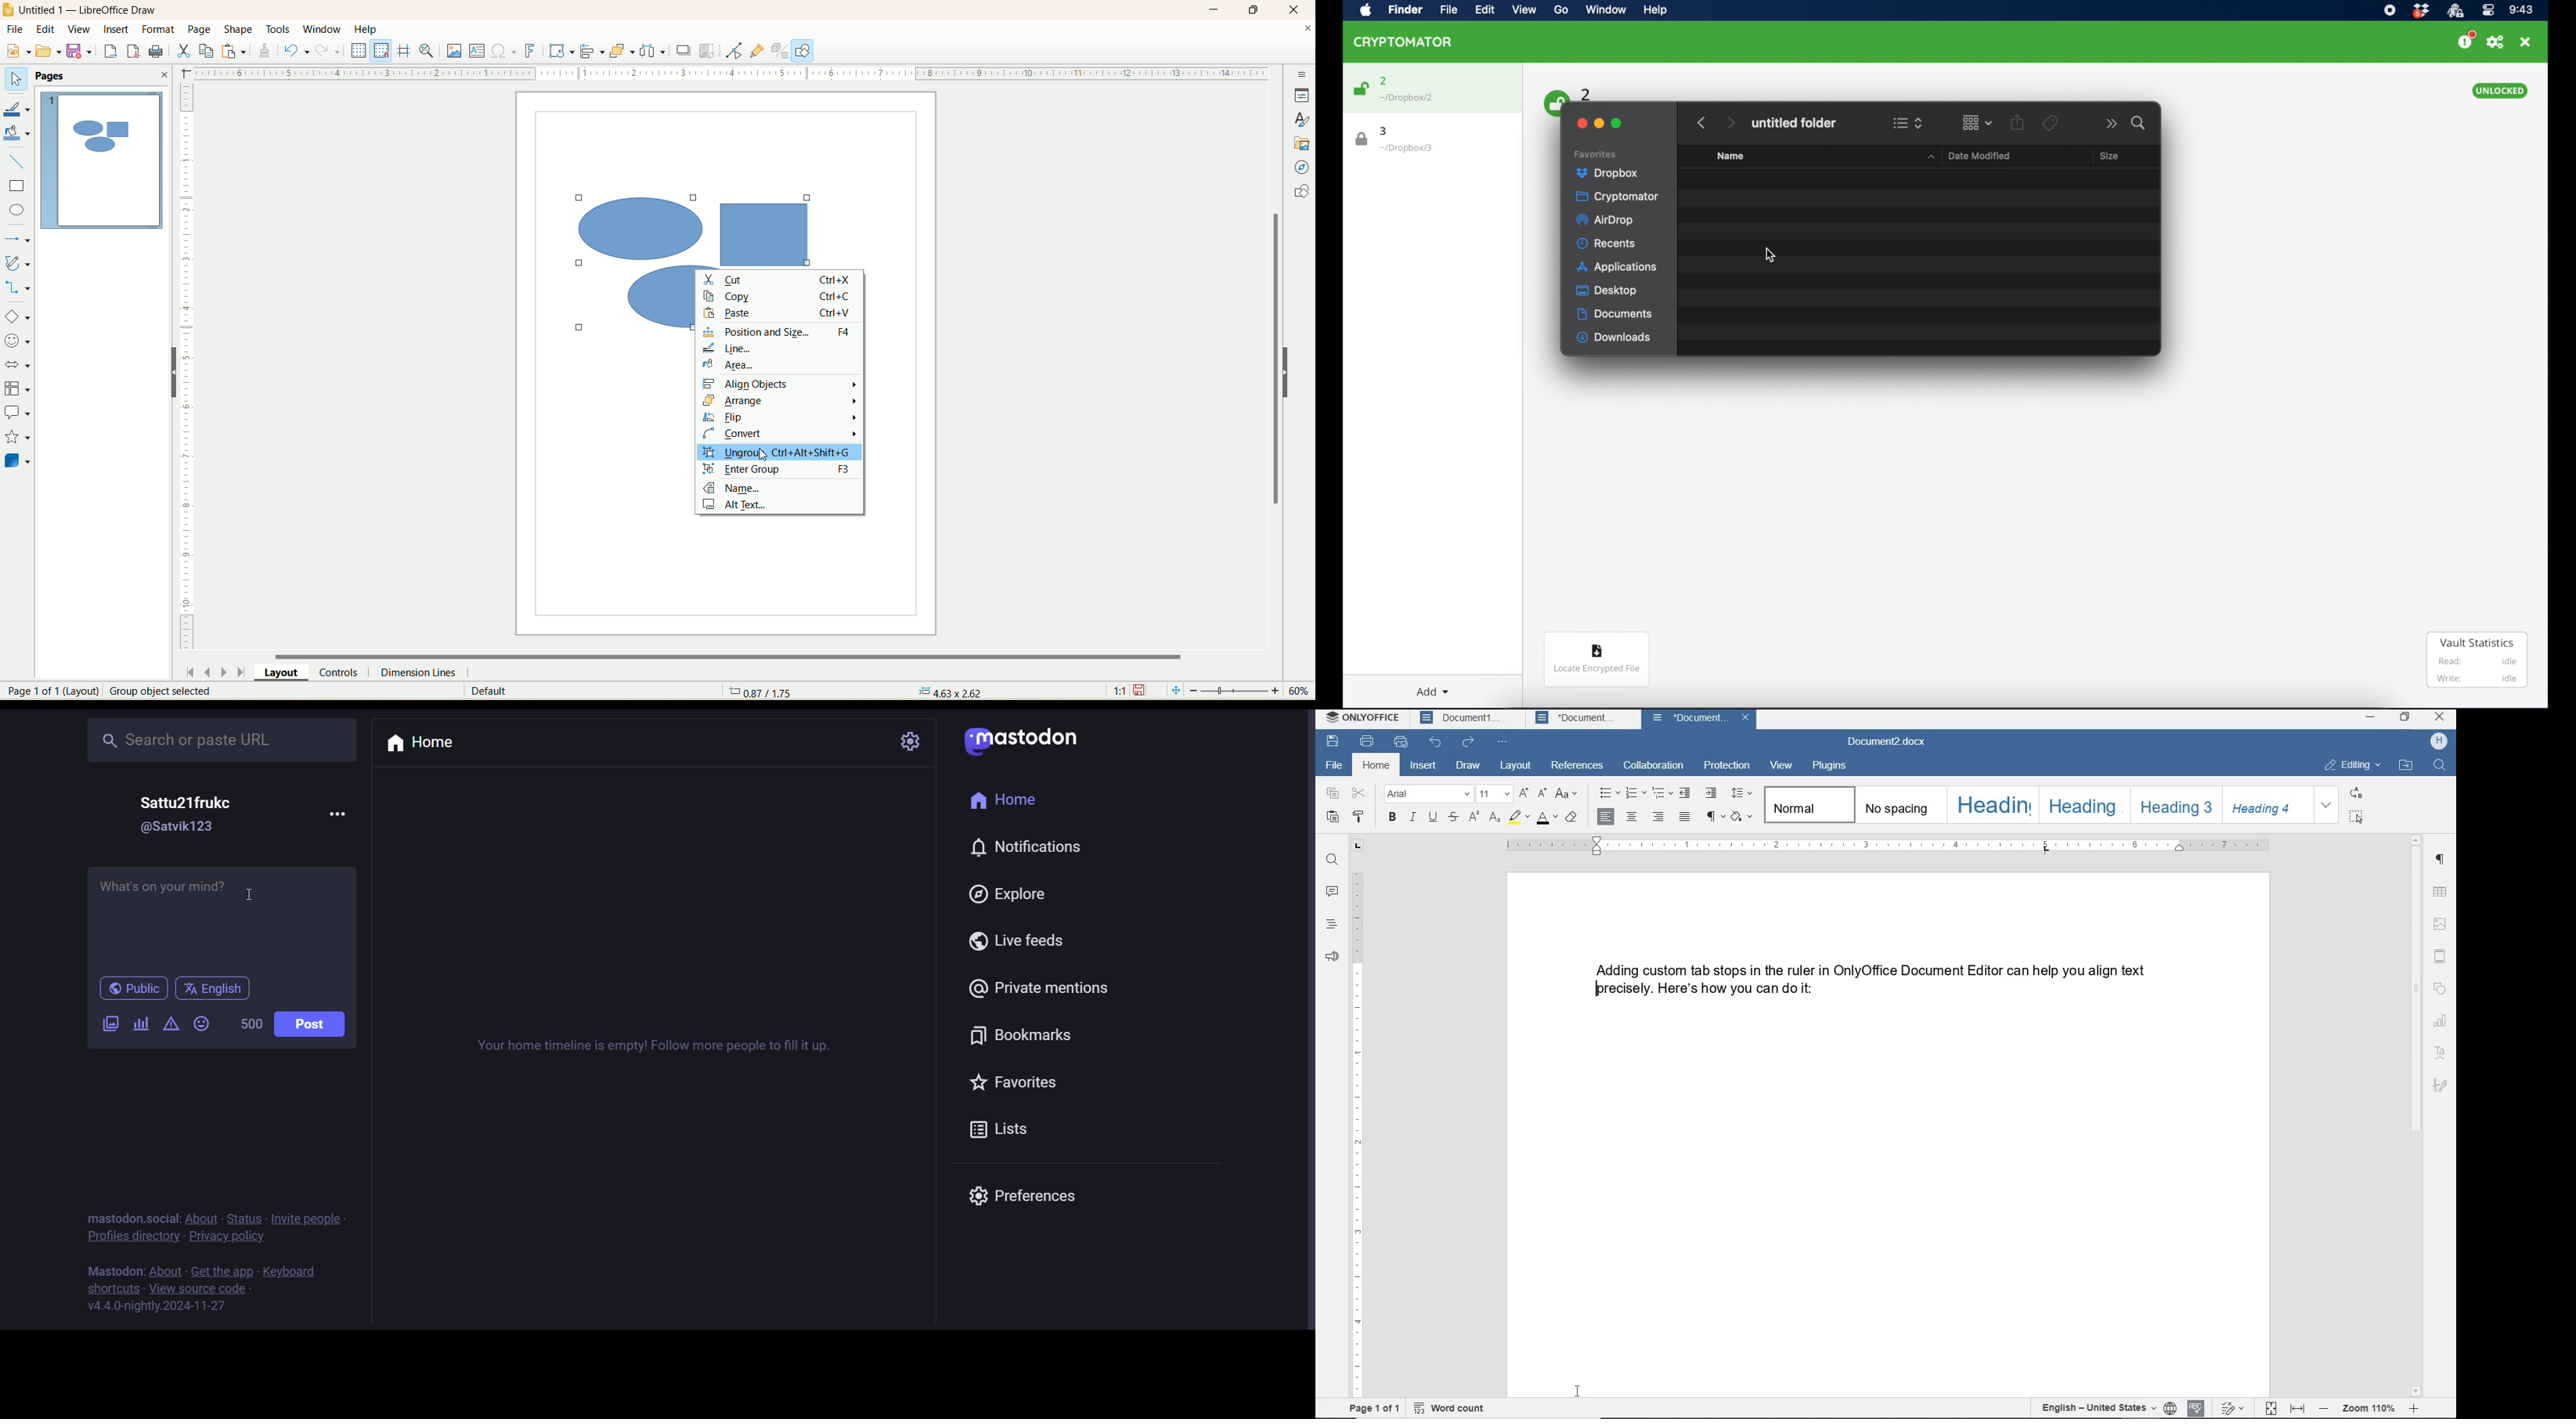 Image resolution: width=2576 pixels, height=1428 pixels. Describe the element at coordinates (295, 51) in the screenshot. I see `undo` at that location.